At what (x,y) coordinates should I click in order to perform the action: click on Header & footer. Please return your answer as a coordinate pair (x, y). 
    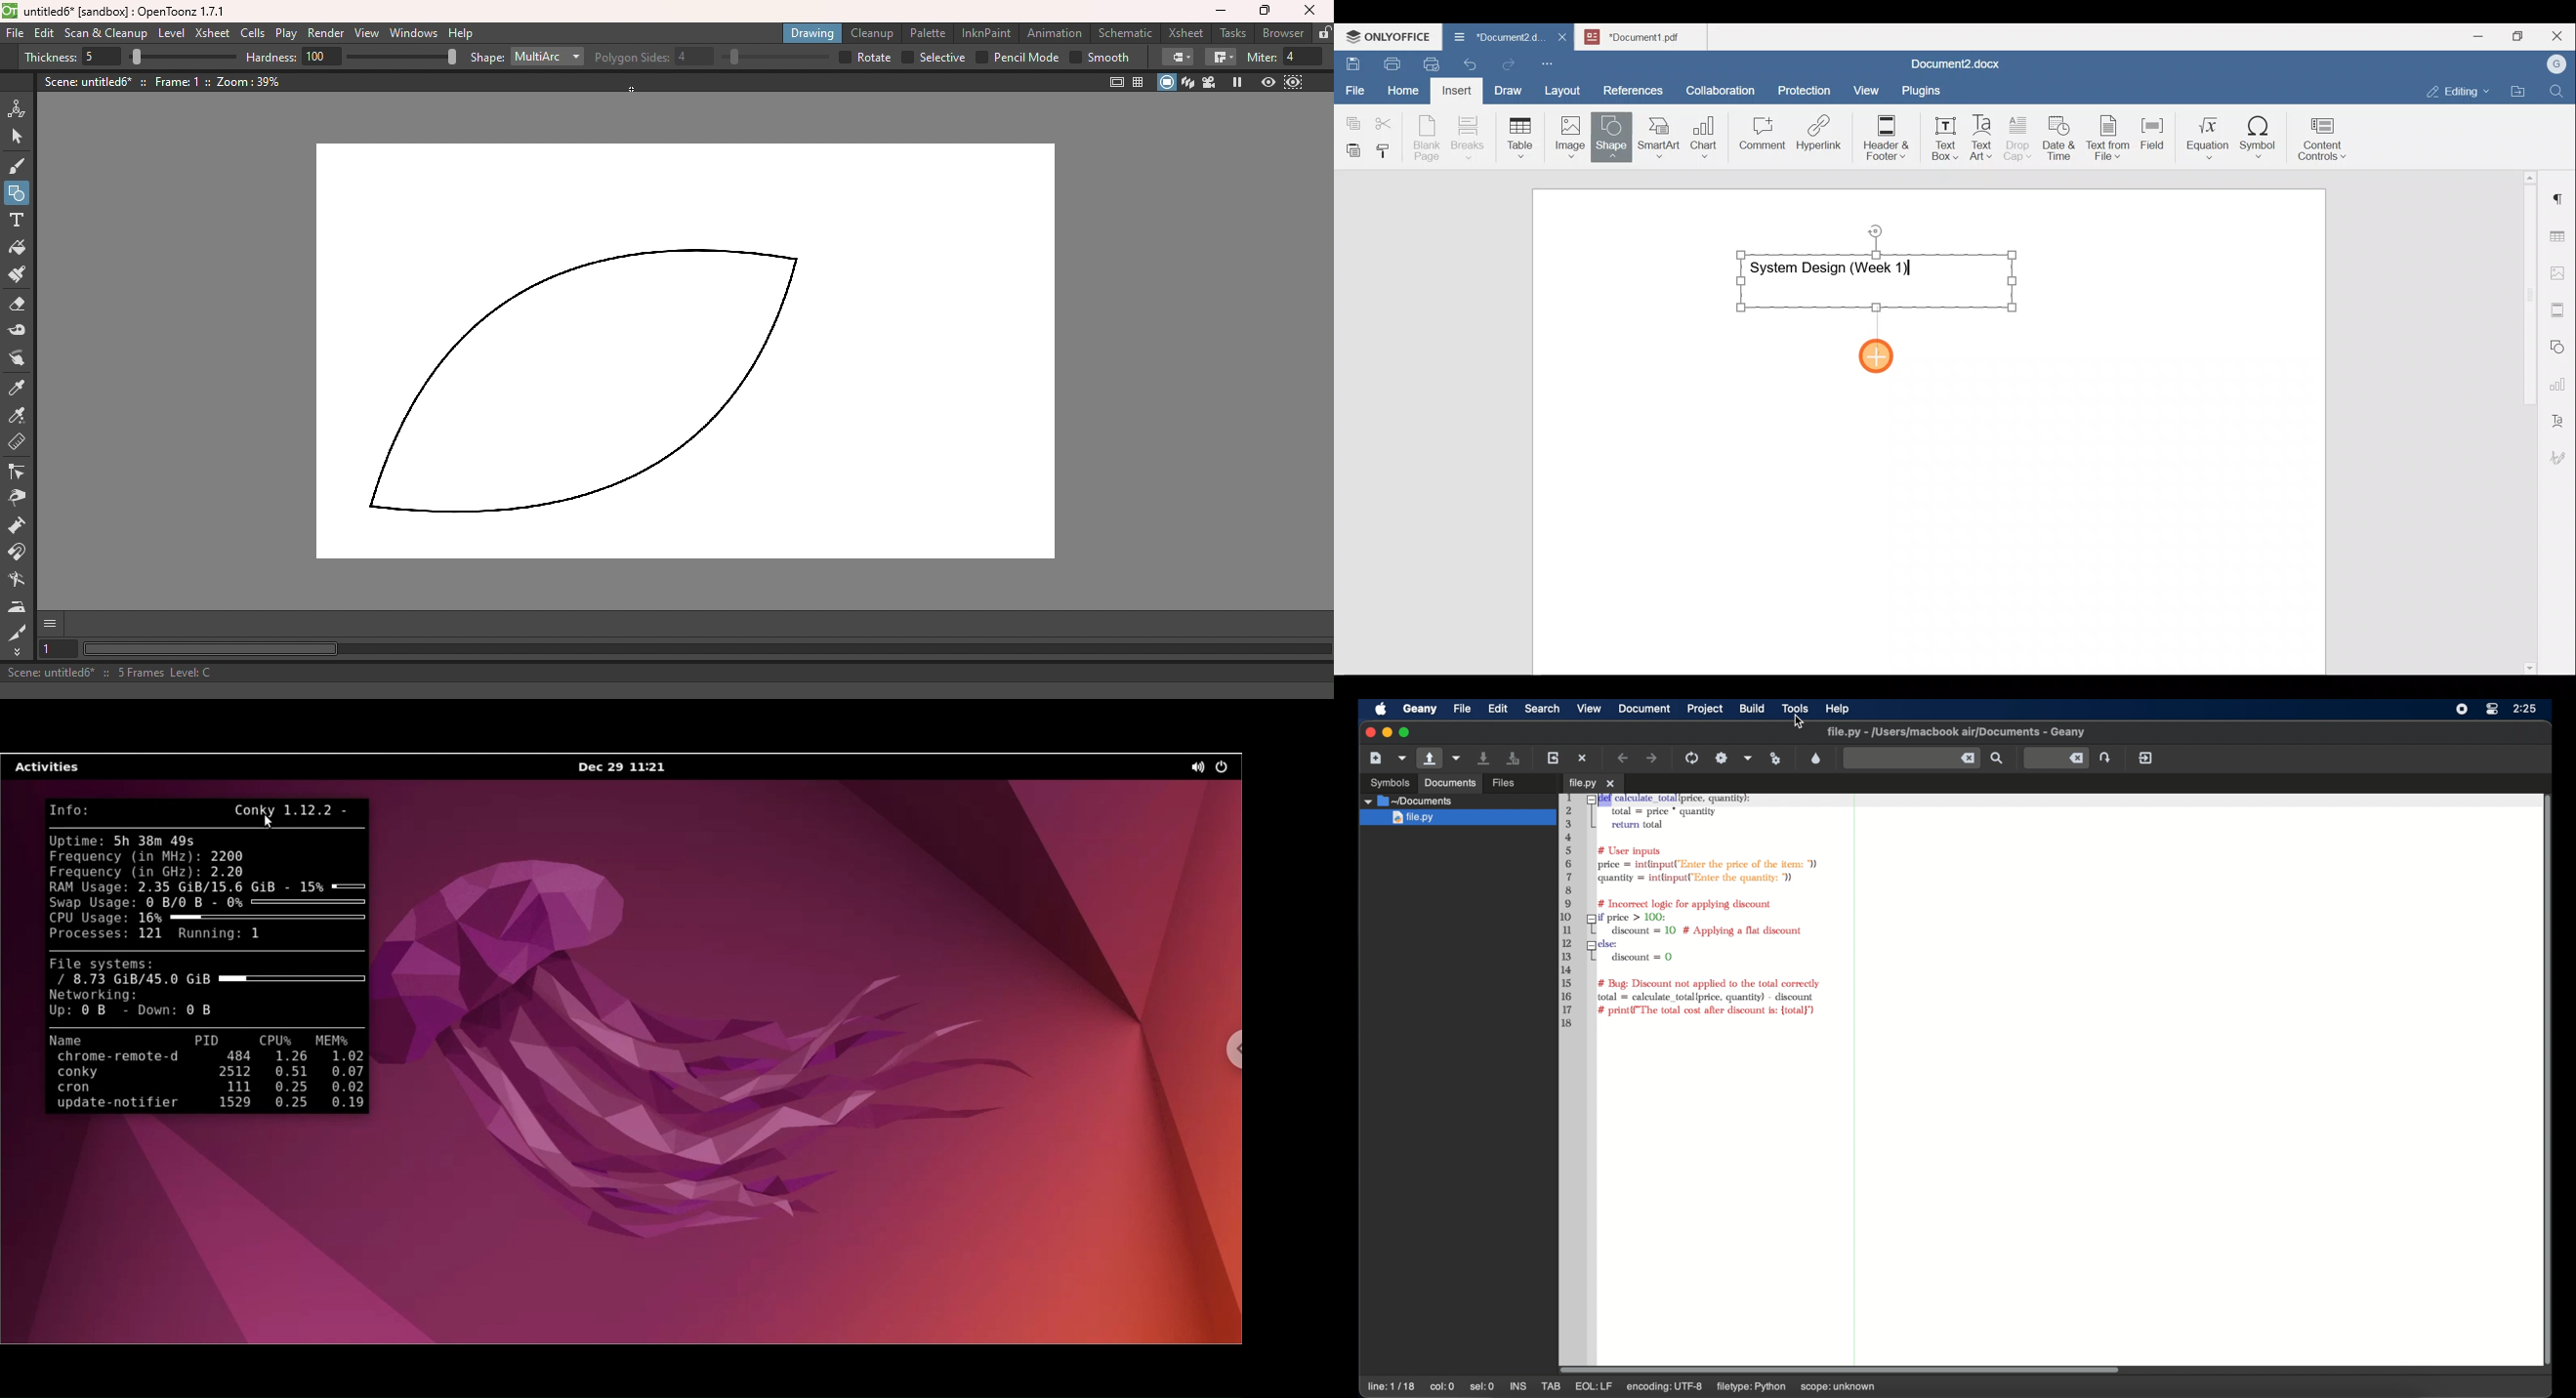
    Looking at the image, I should click on (1882, 137).